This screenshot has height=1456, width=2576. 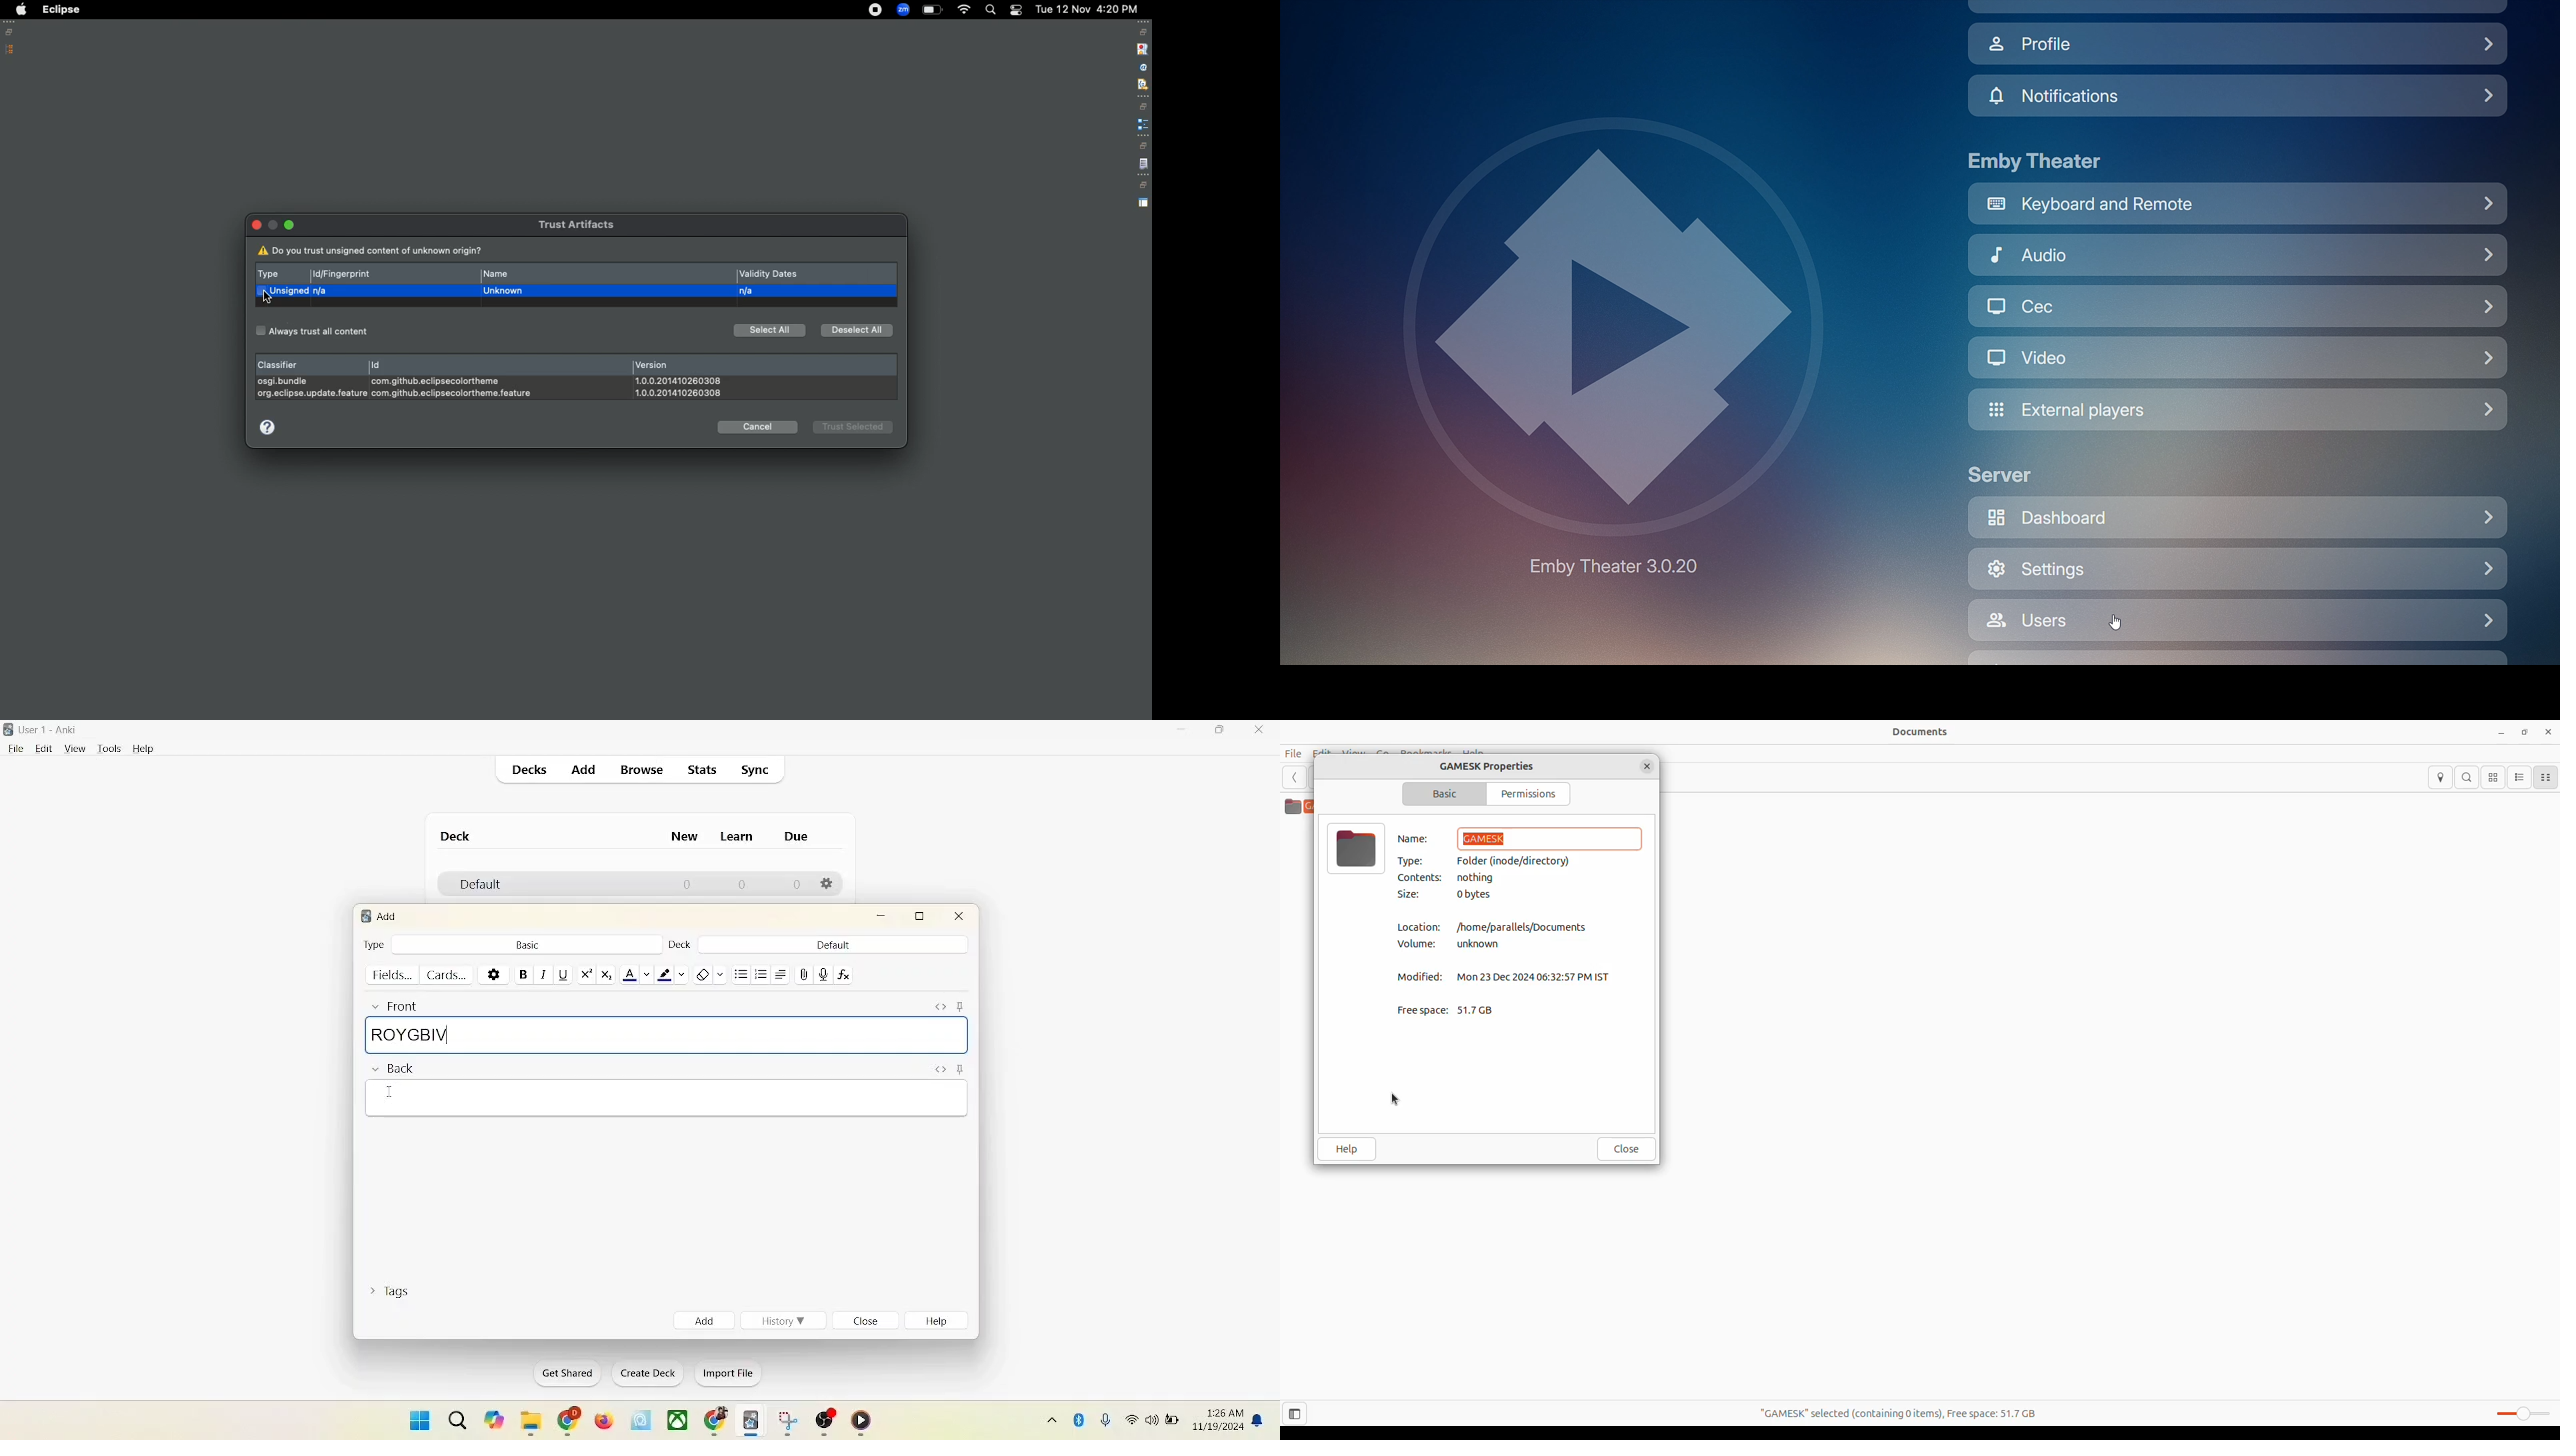 I want to click on notification, so click(x=1259, y=1420).